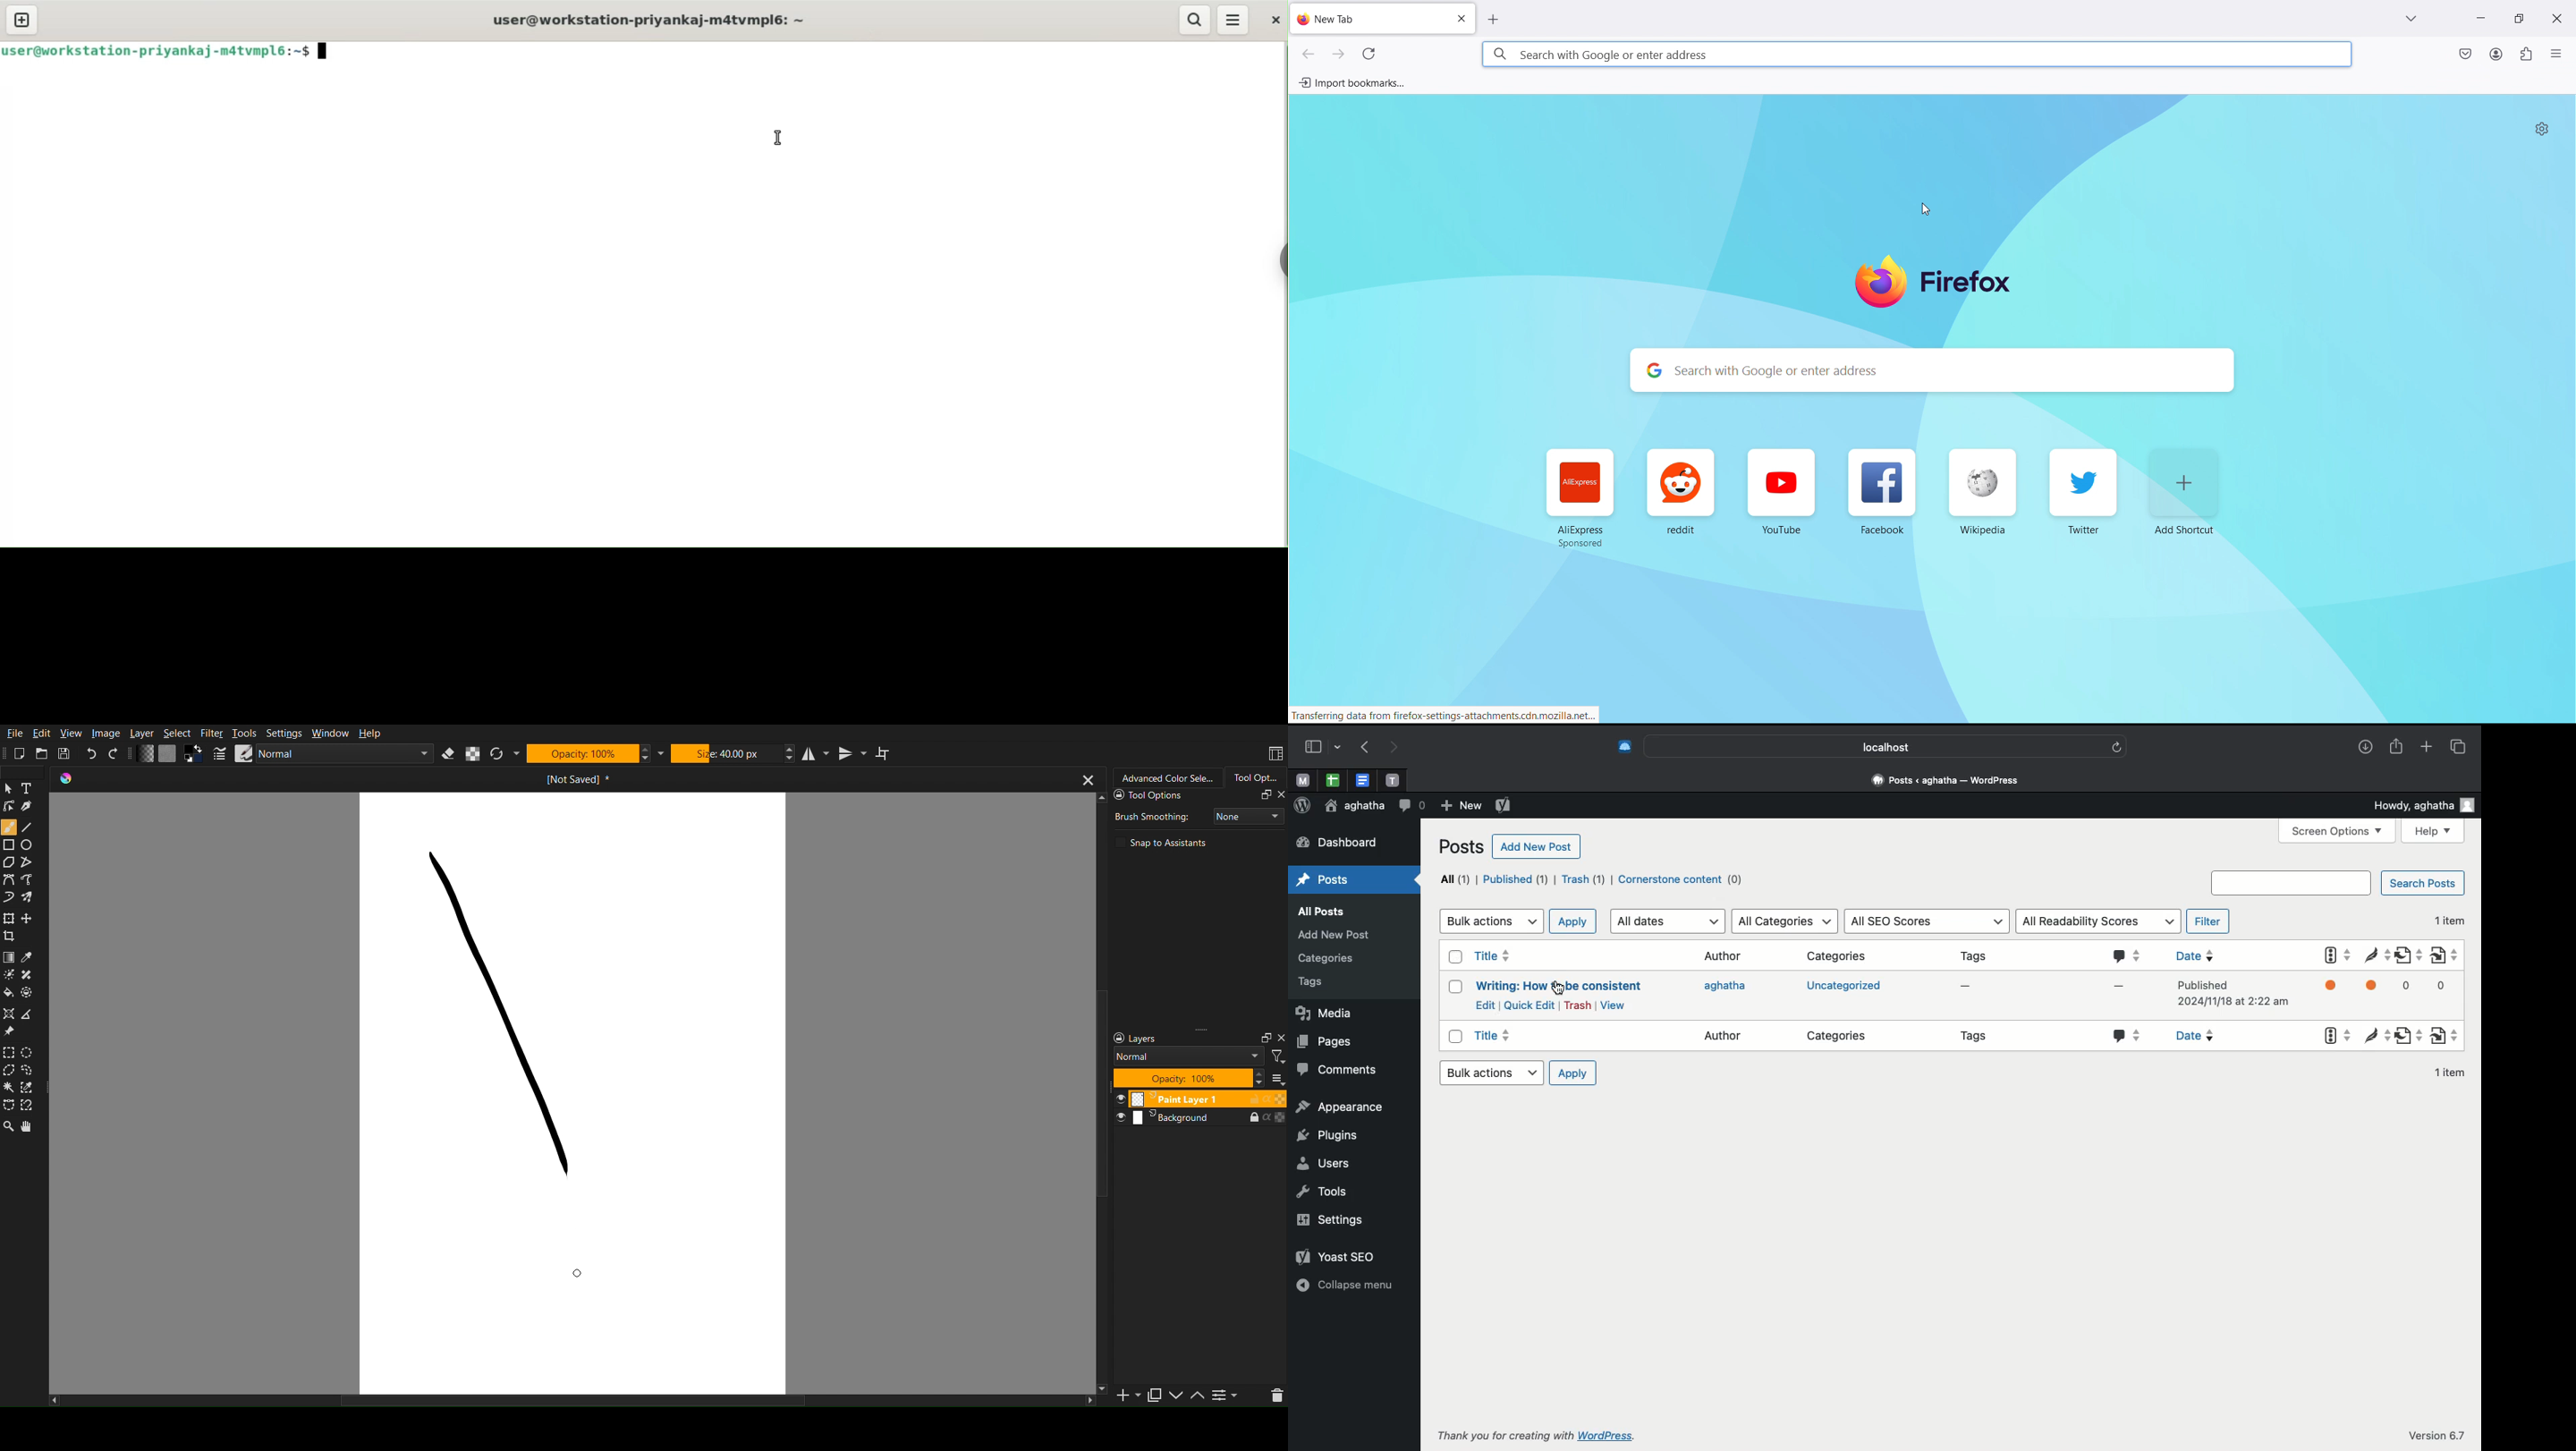  Describe the element at coordinates (580, 1401) in the screenshot. I see `Scrollbar` at that location.